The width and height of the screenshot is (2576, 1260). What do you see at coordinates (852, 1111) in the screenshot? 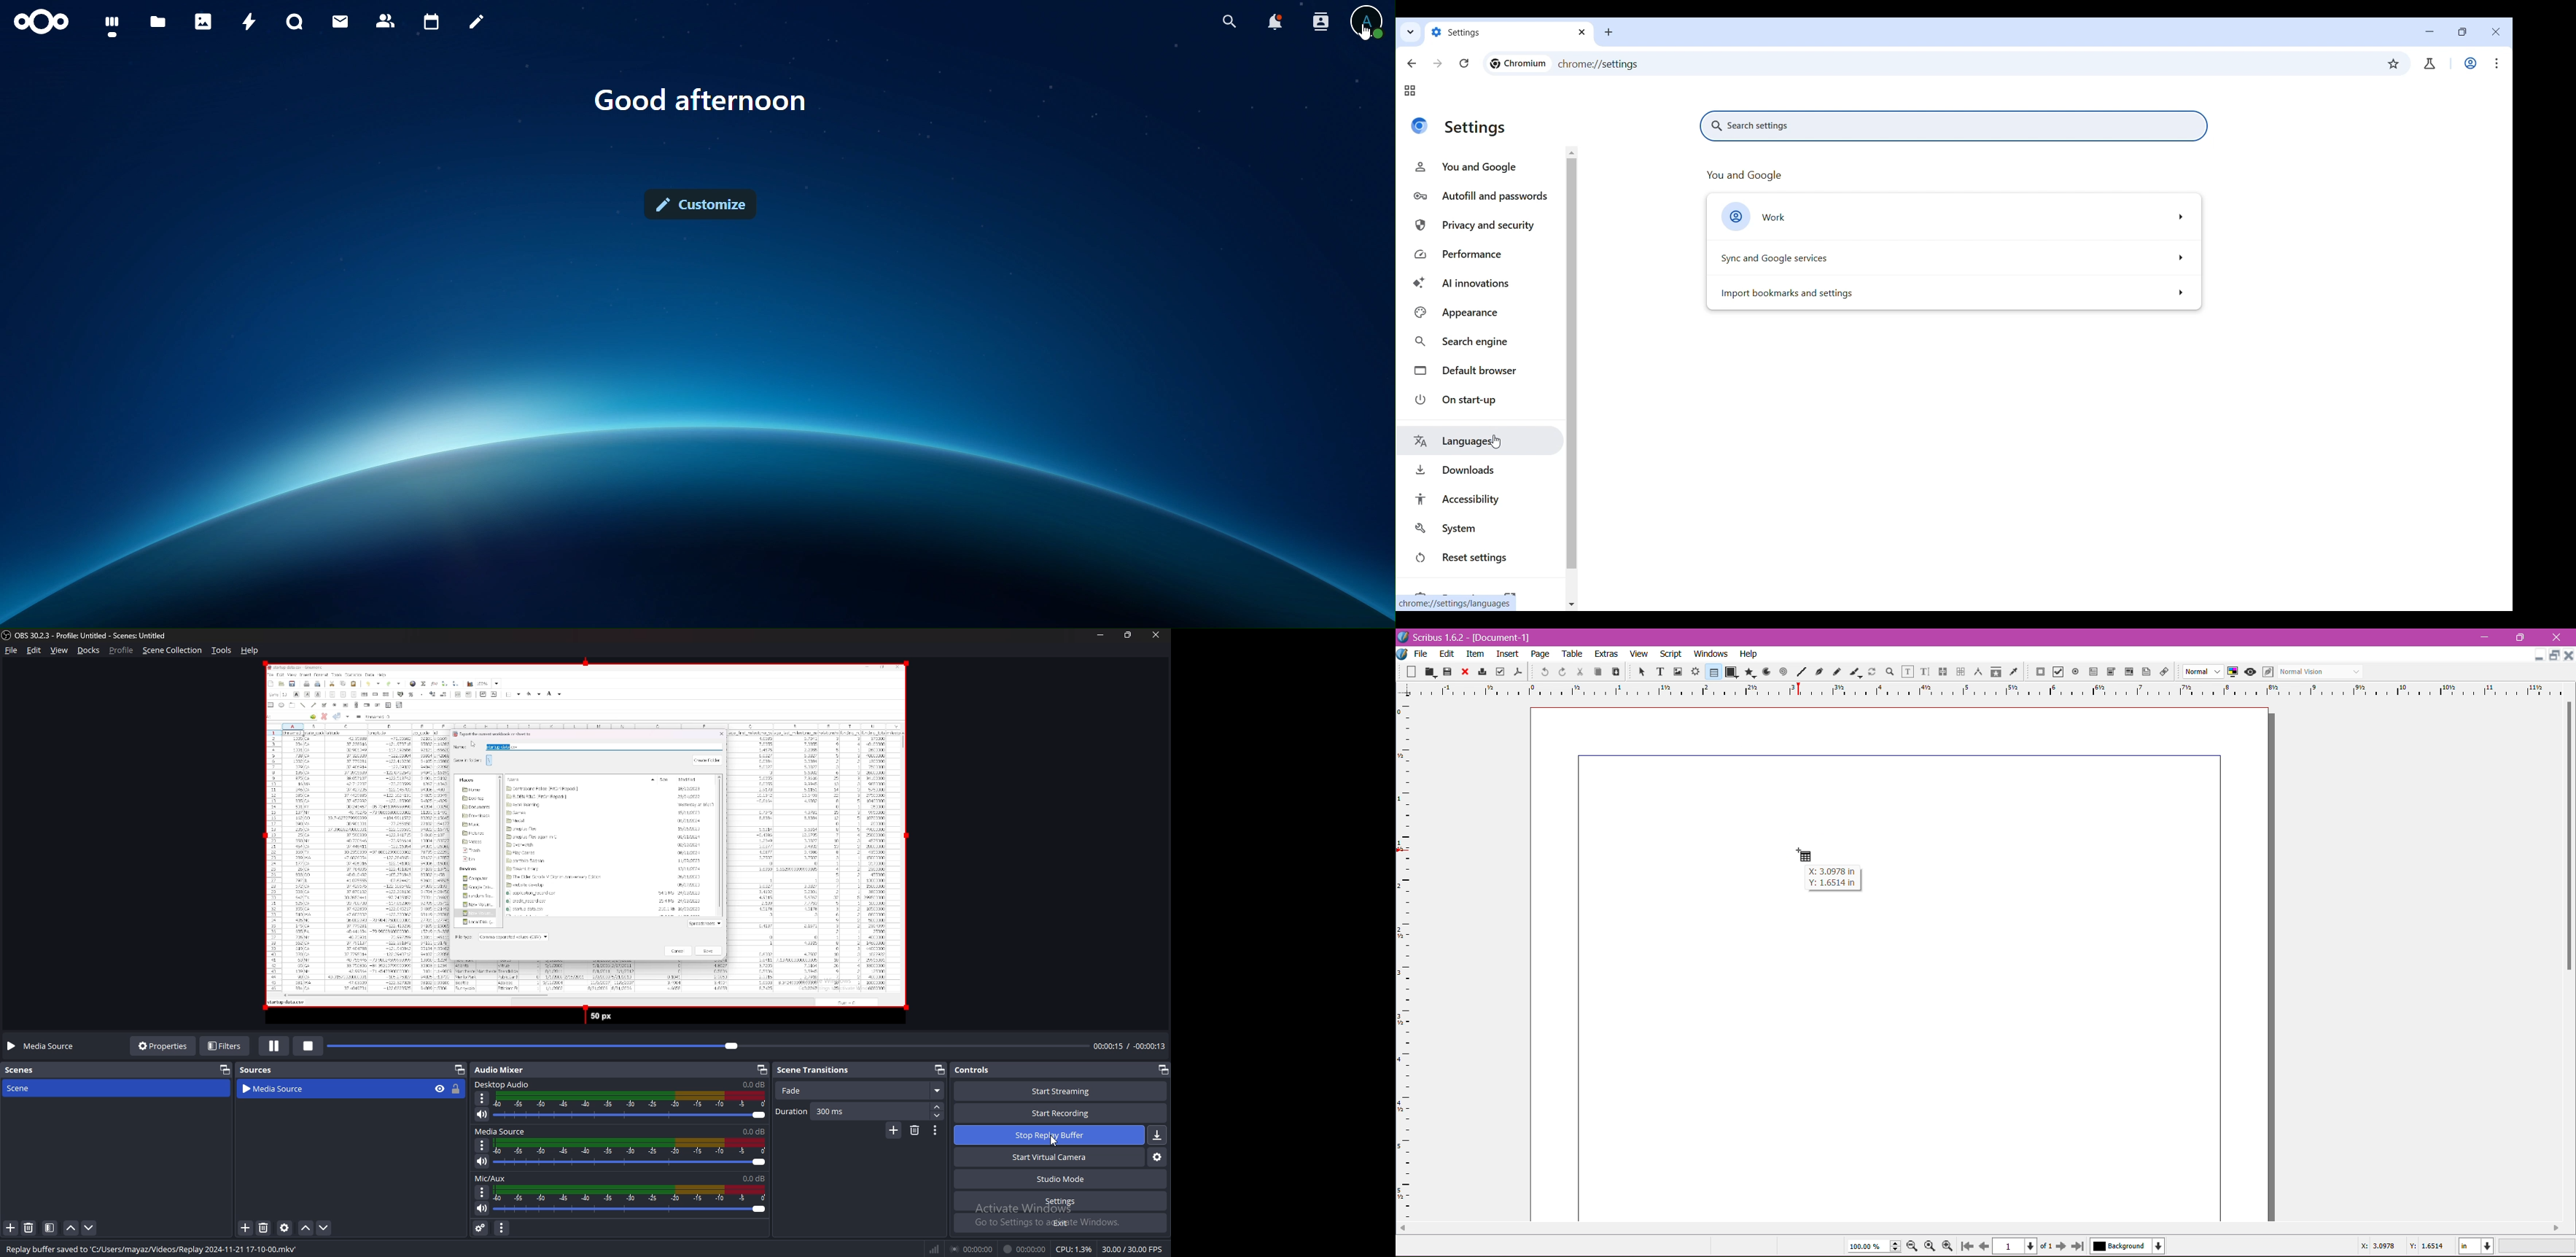
I see `duration` at bounding box center [852, 1111].